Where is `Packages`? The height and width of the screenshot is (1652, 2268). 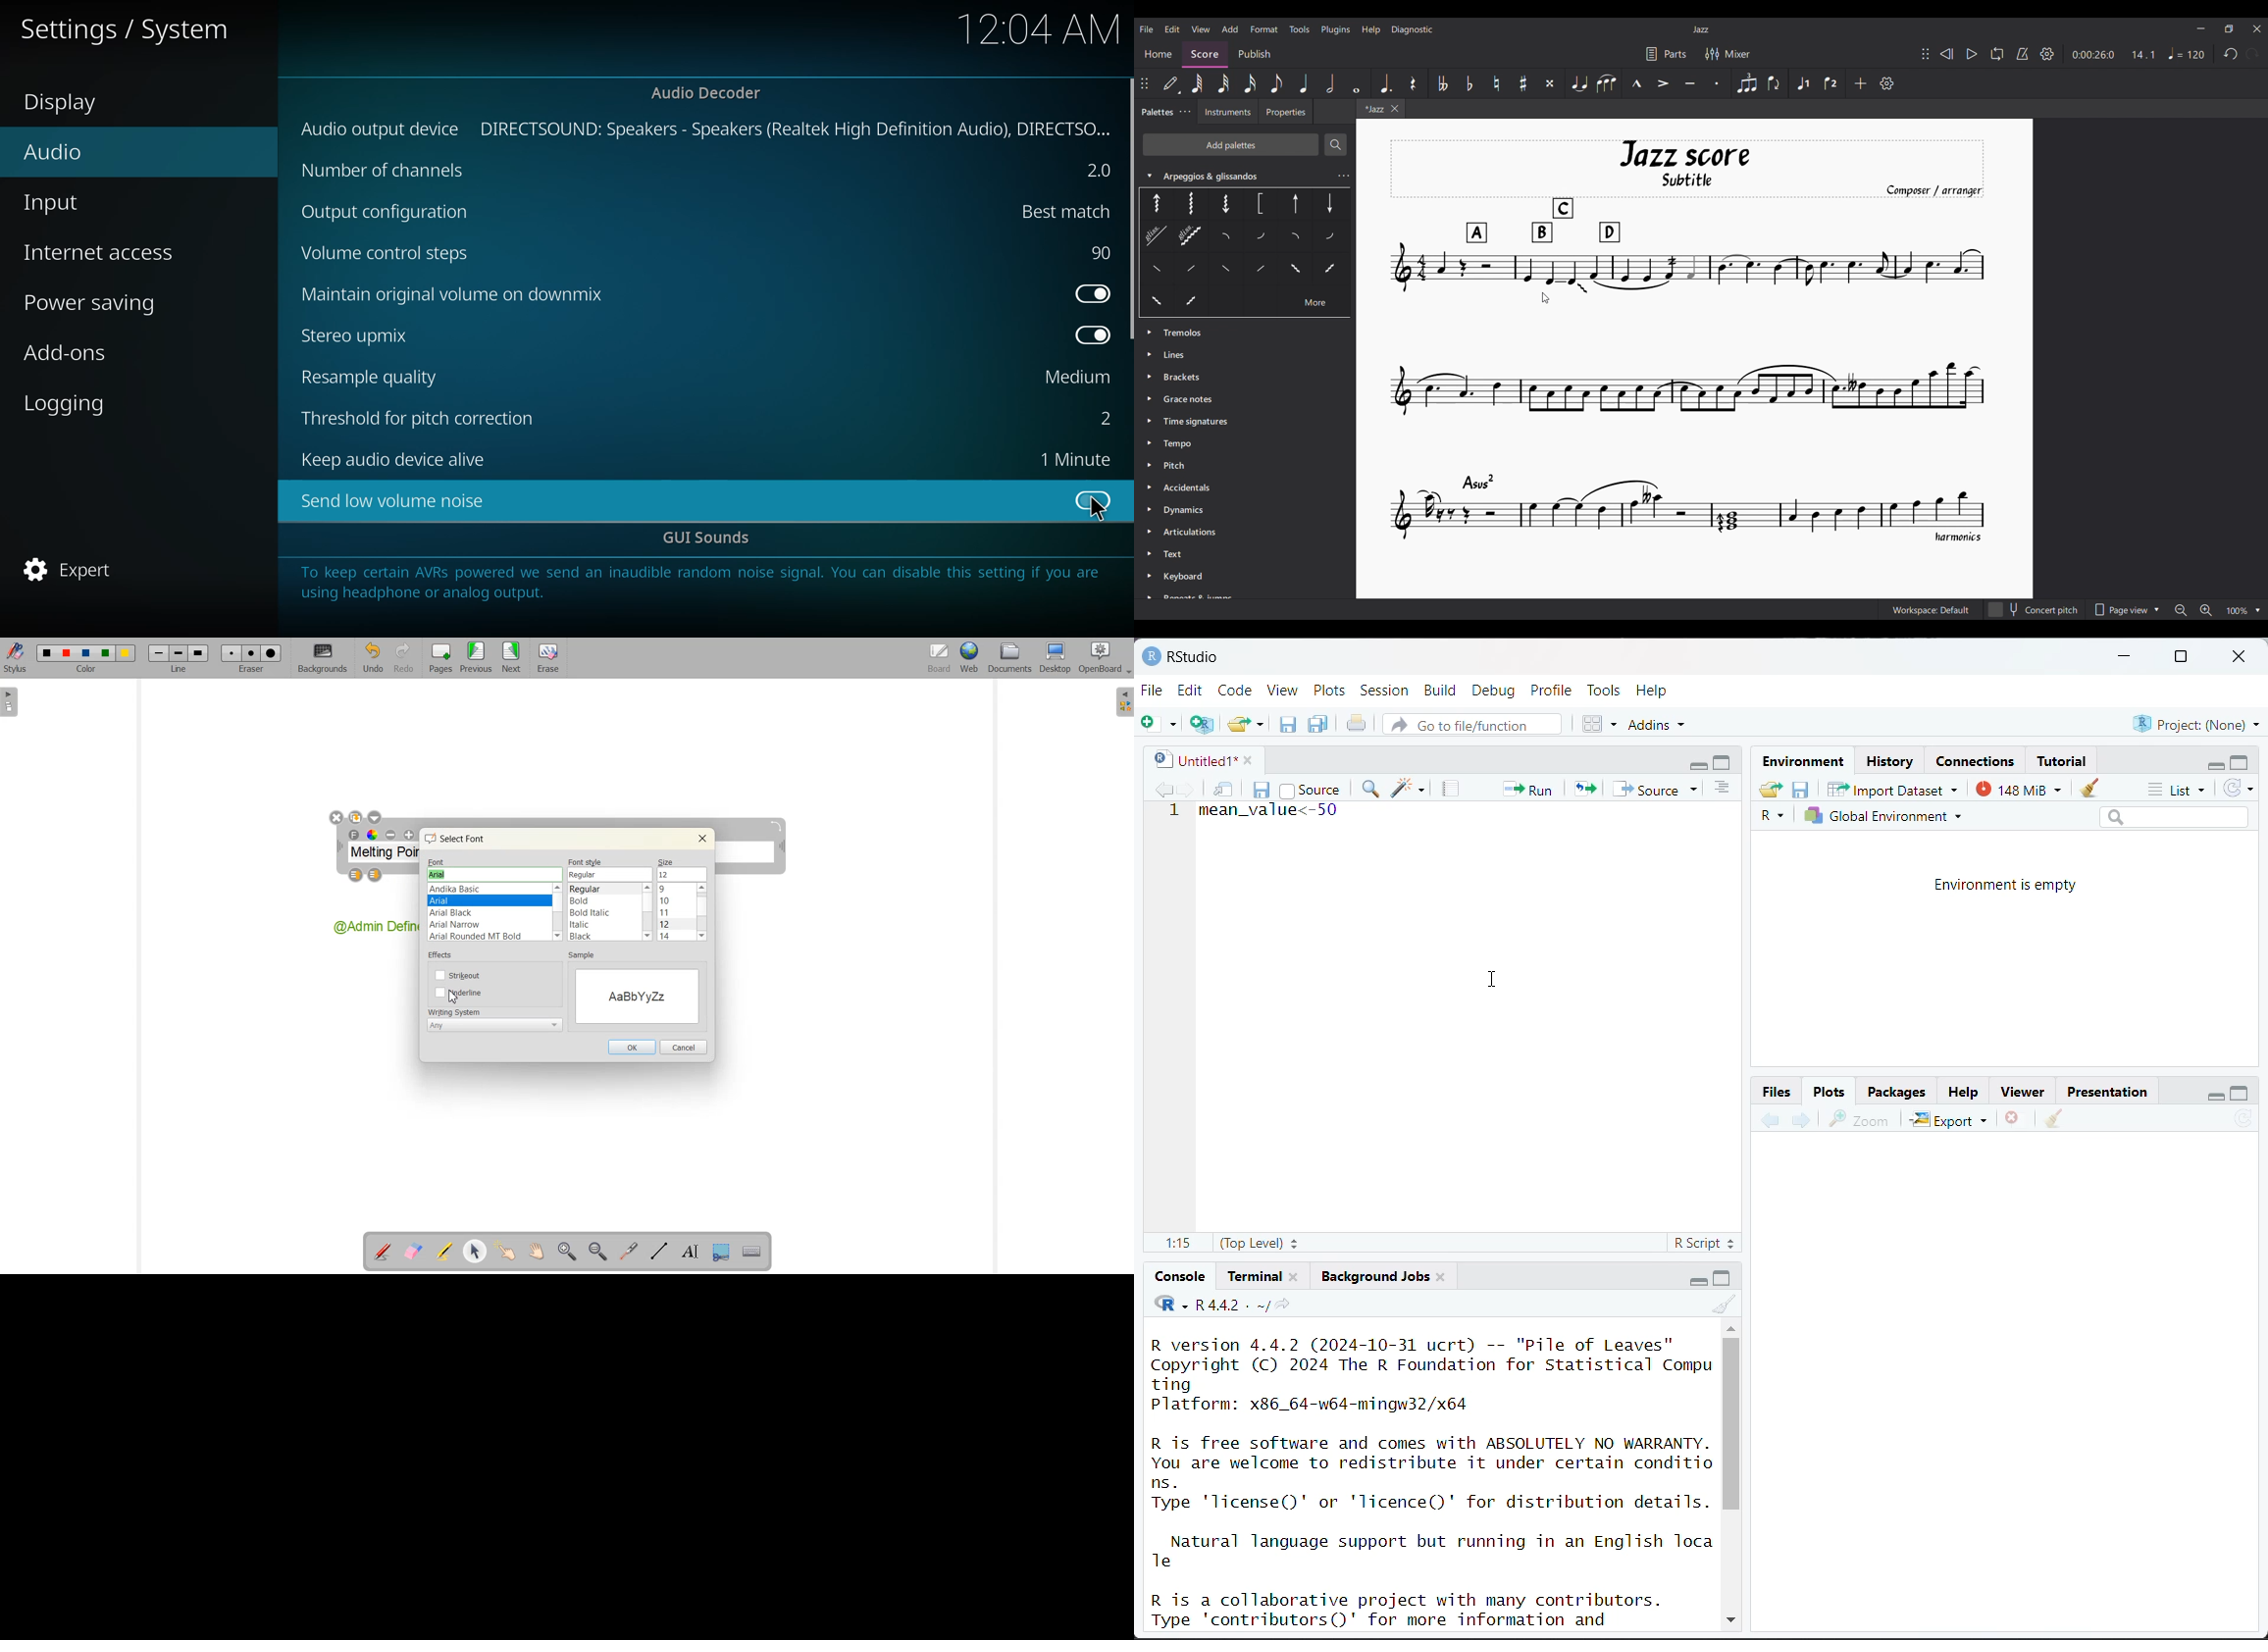 Packages is located at coordinates (1896, 1091).